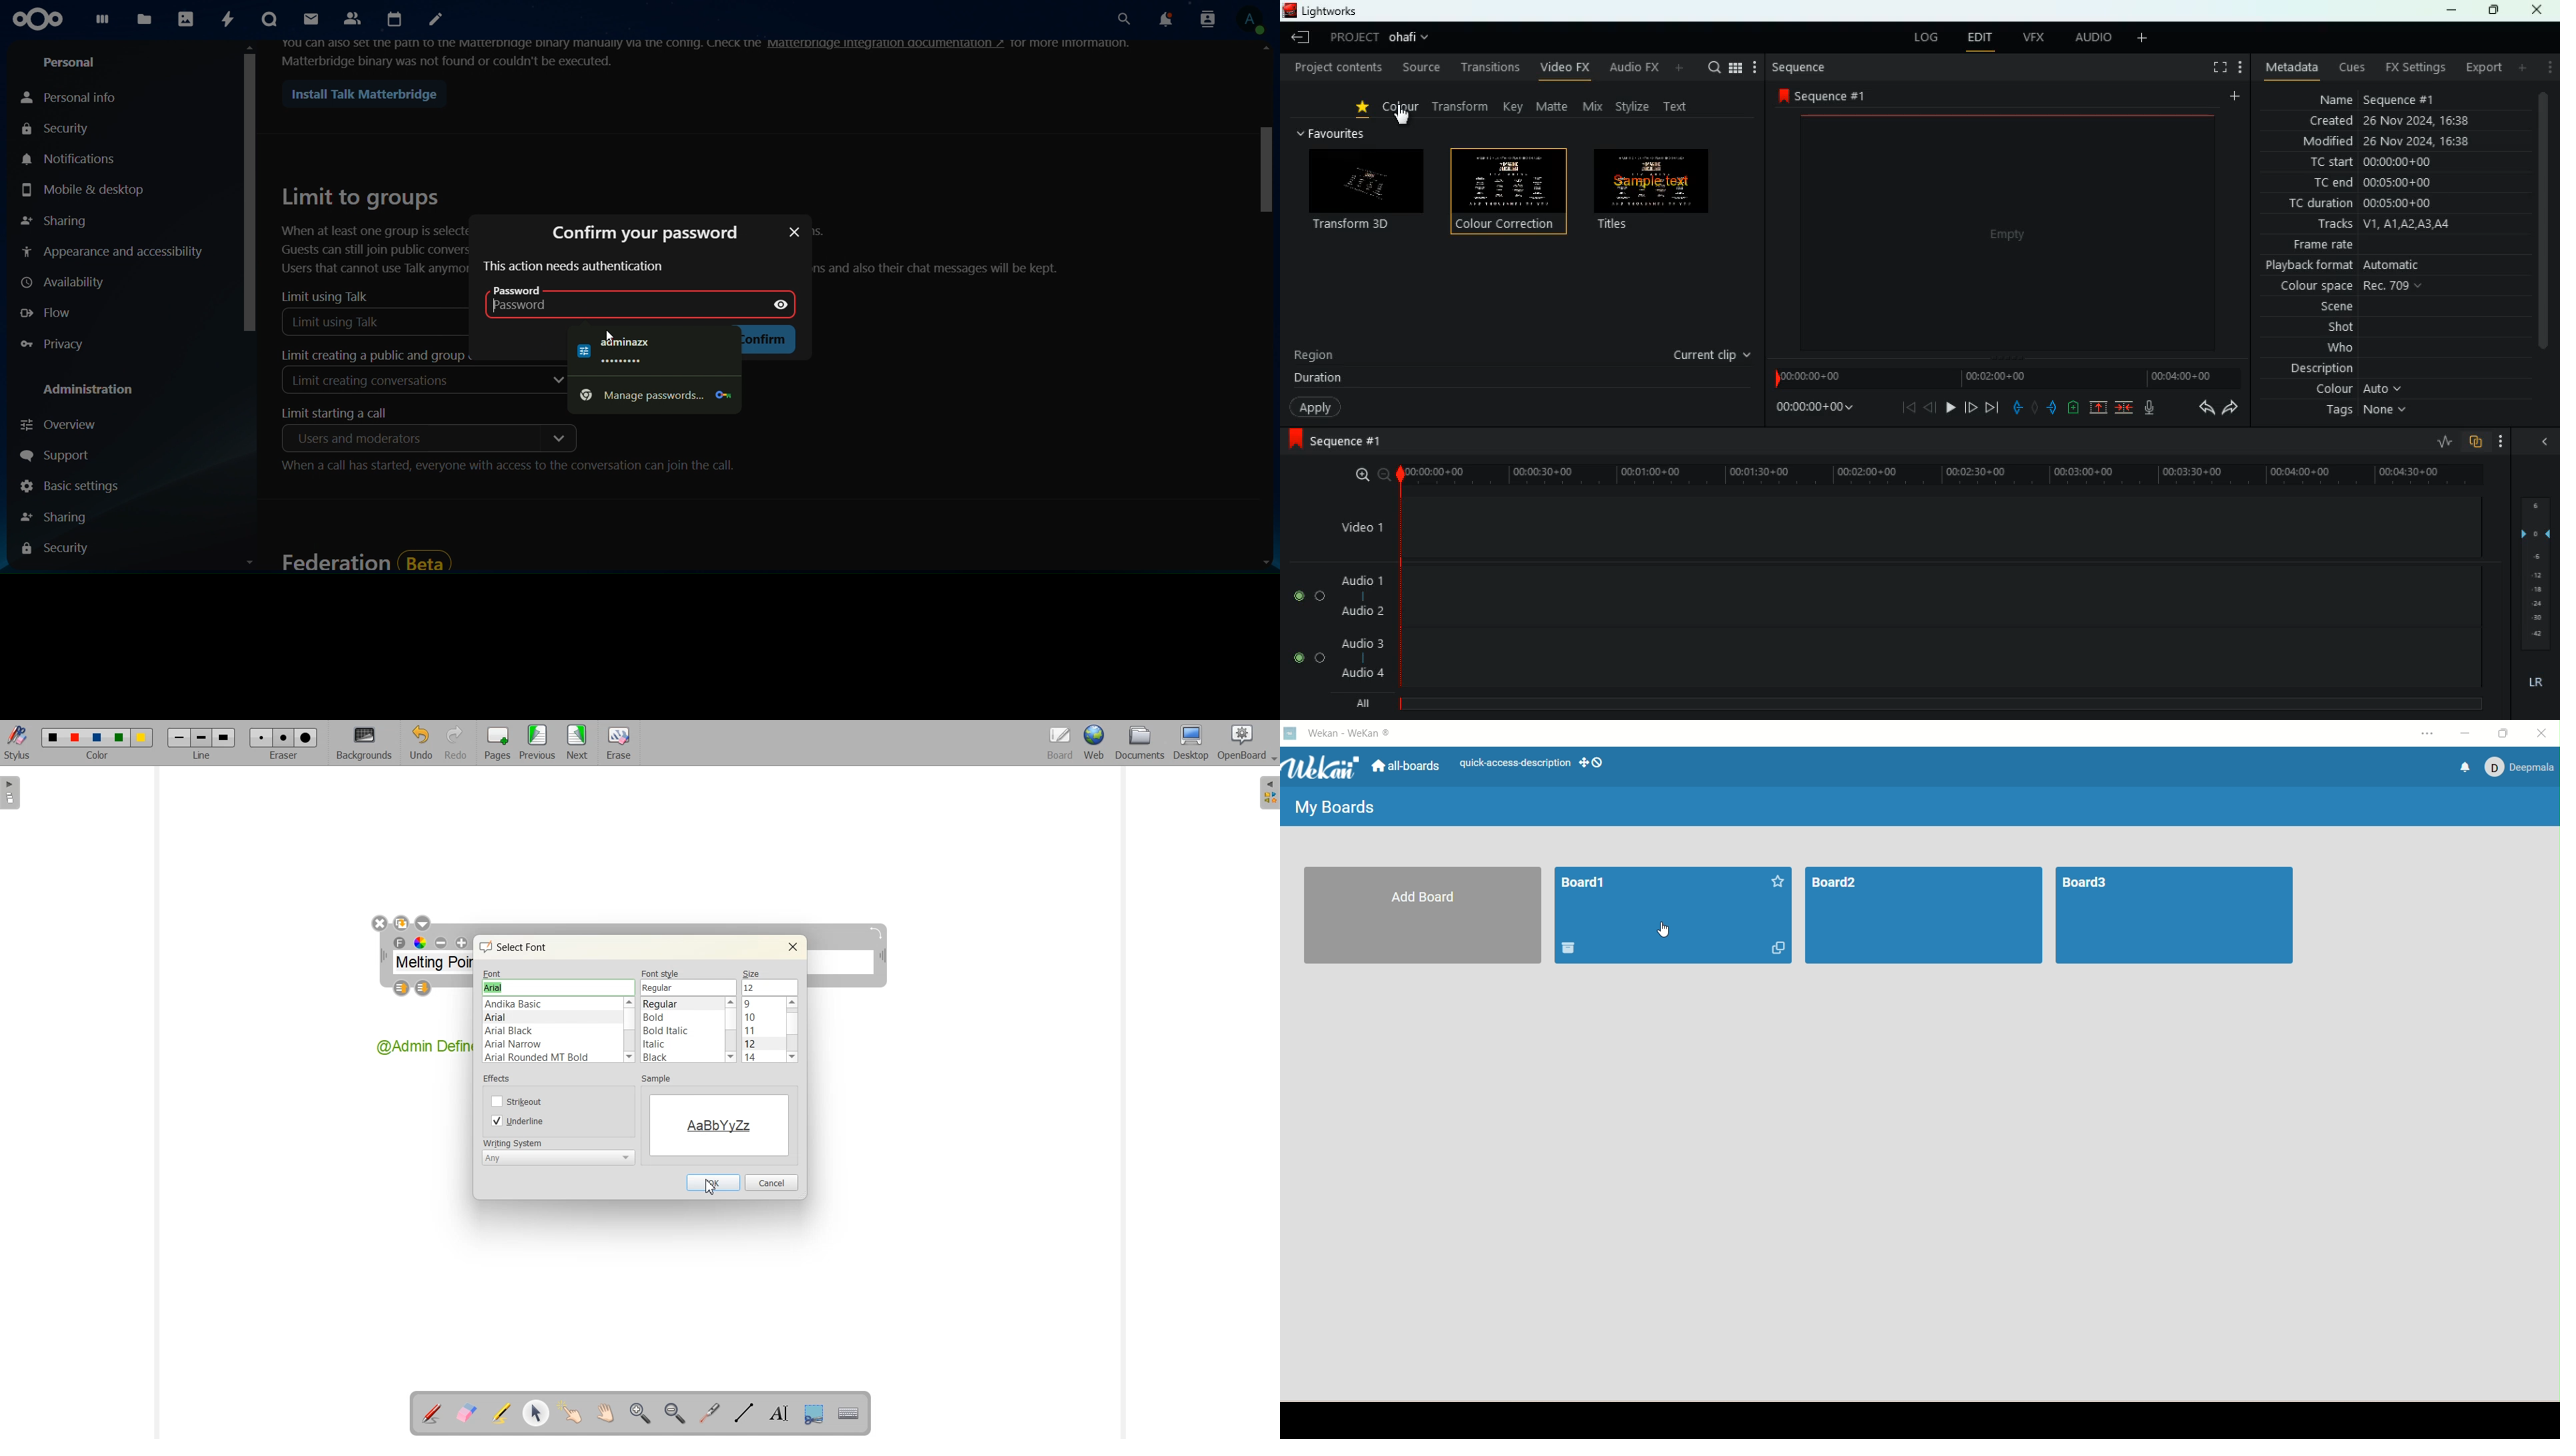  Describe the element at coordinates (1354, 734) in the screenshot. I see `wekan-wekan` at that location.